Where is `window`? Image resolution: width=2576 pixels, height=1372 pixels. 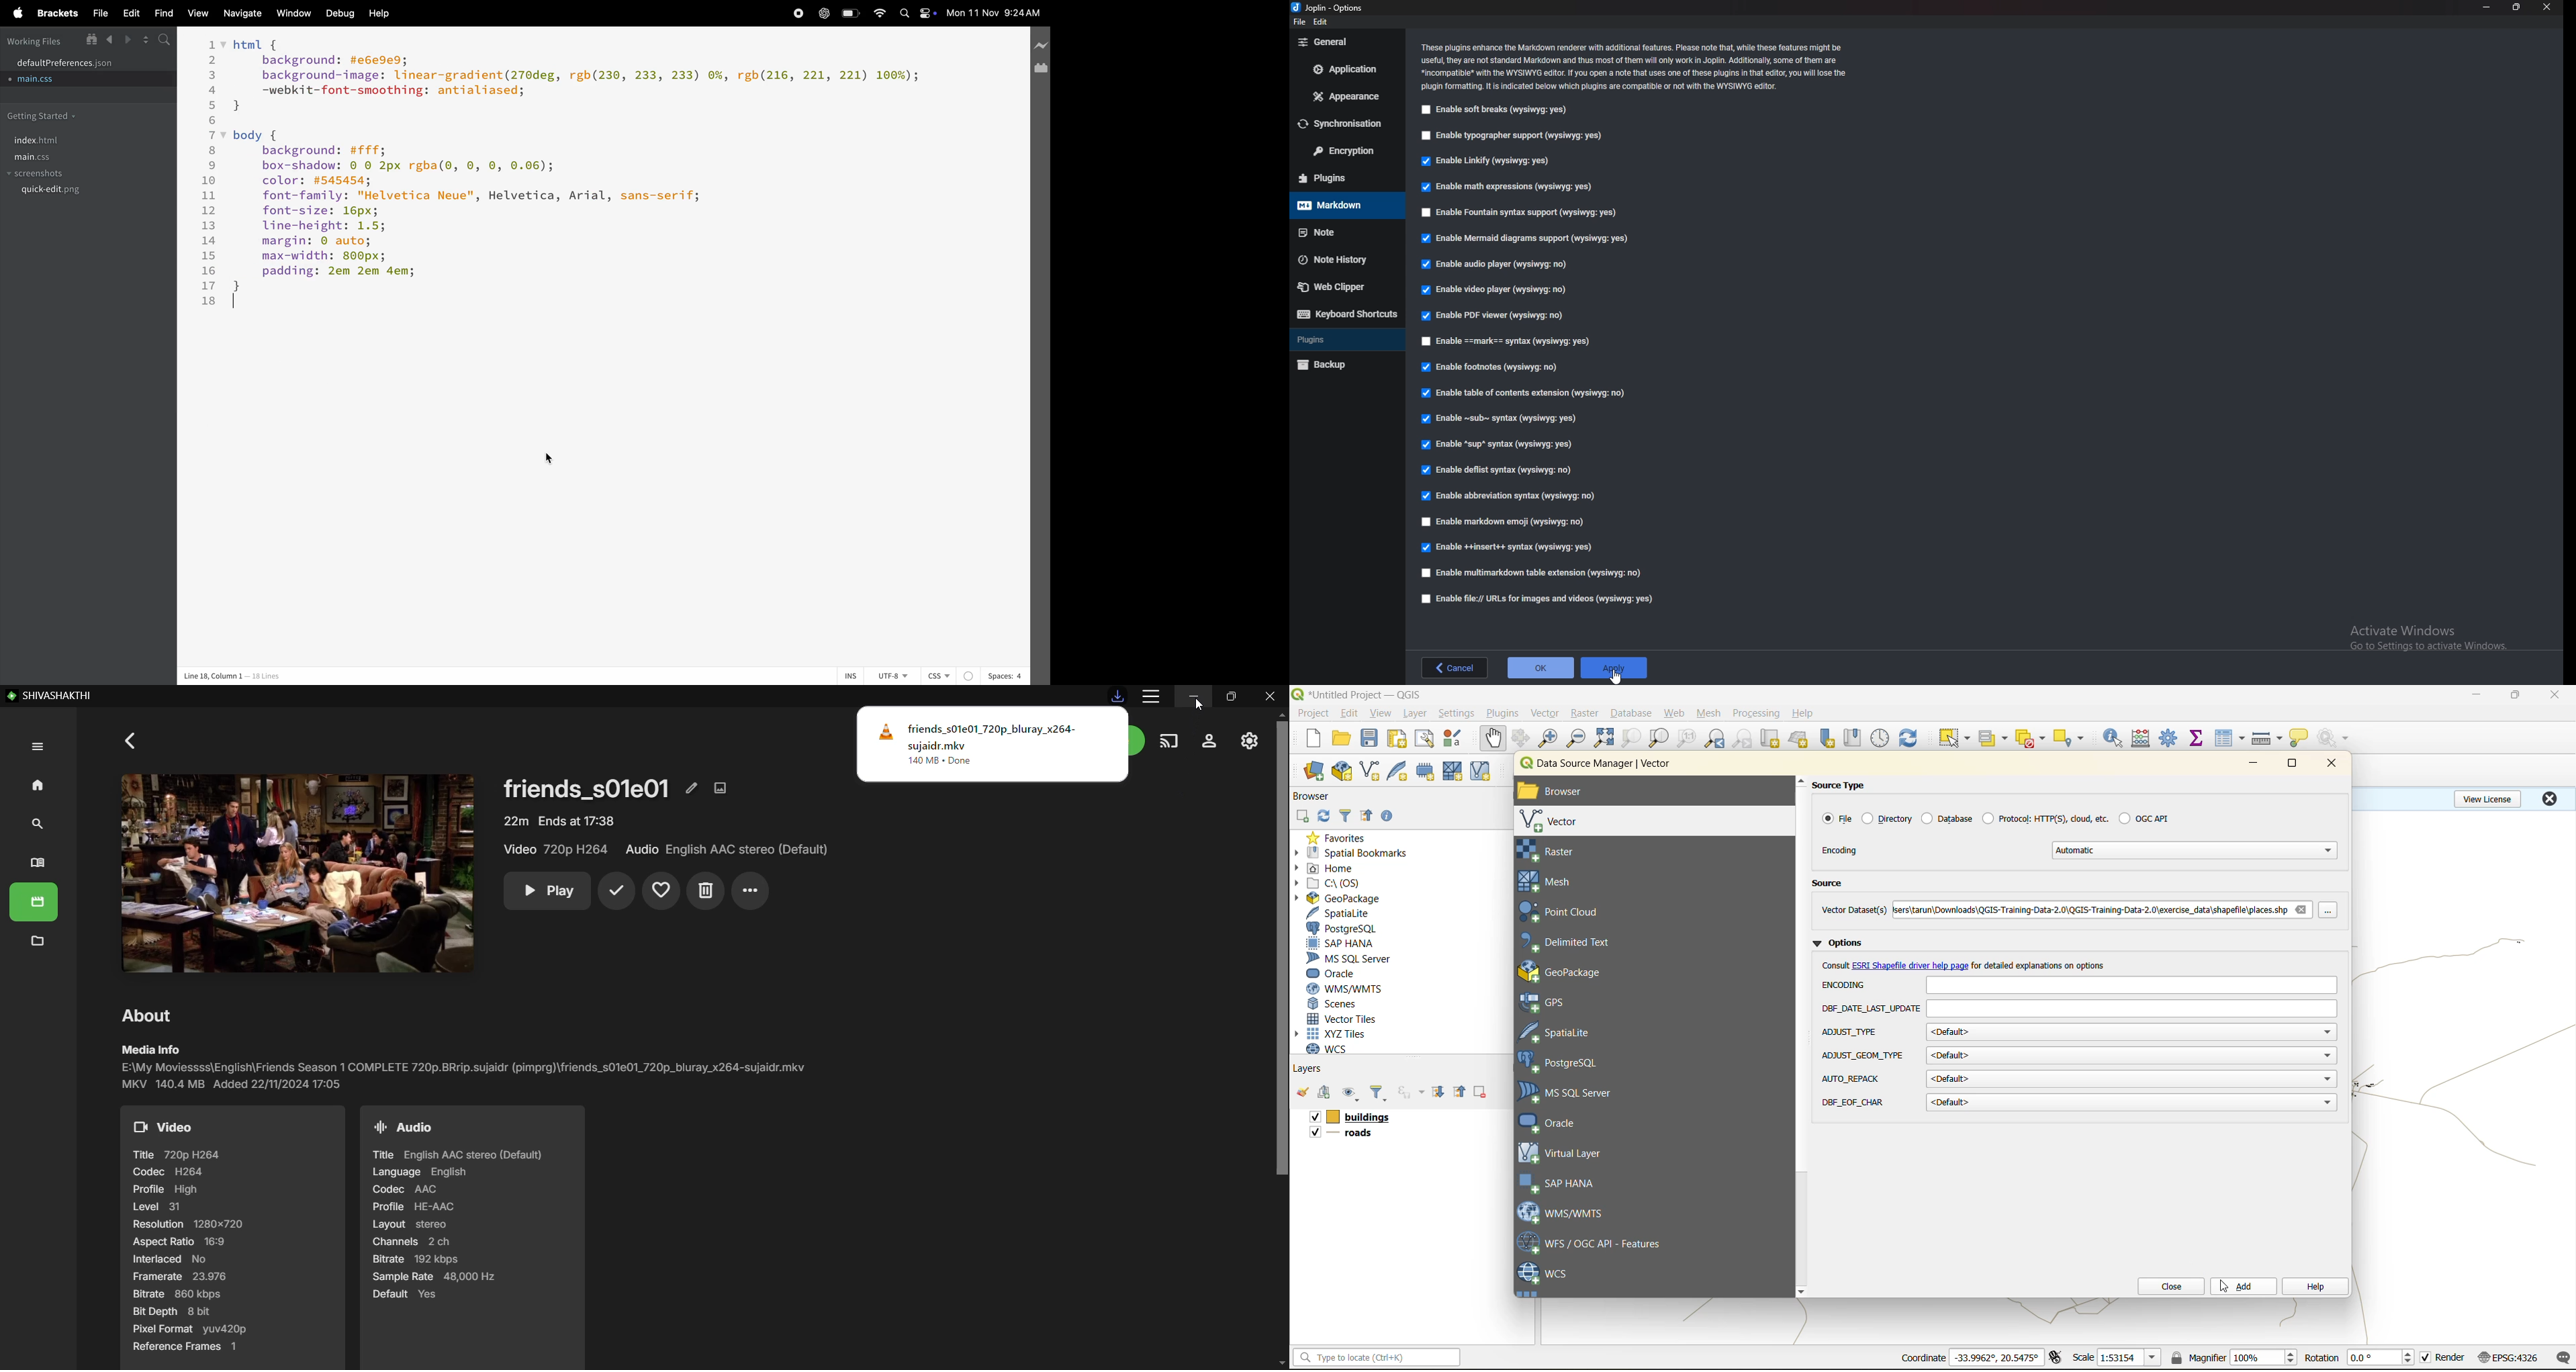 window is located at coordinates (292, 14).